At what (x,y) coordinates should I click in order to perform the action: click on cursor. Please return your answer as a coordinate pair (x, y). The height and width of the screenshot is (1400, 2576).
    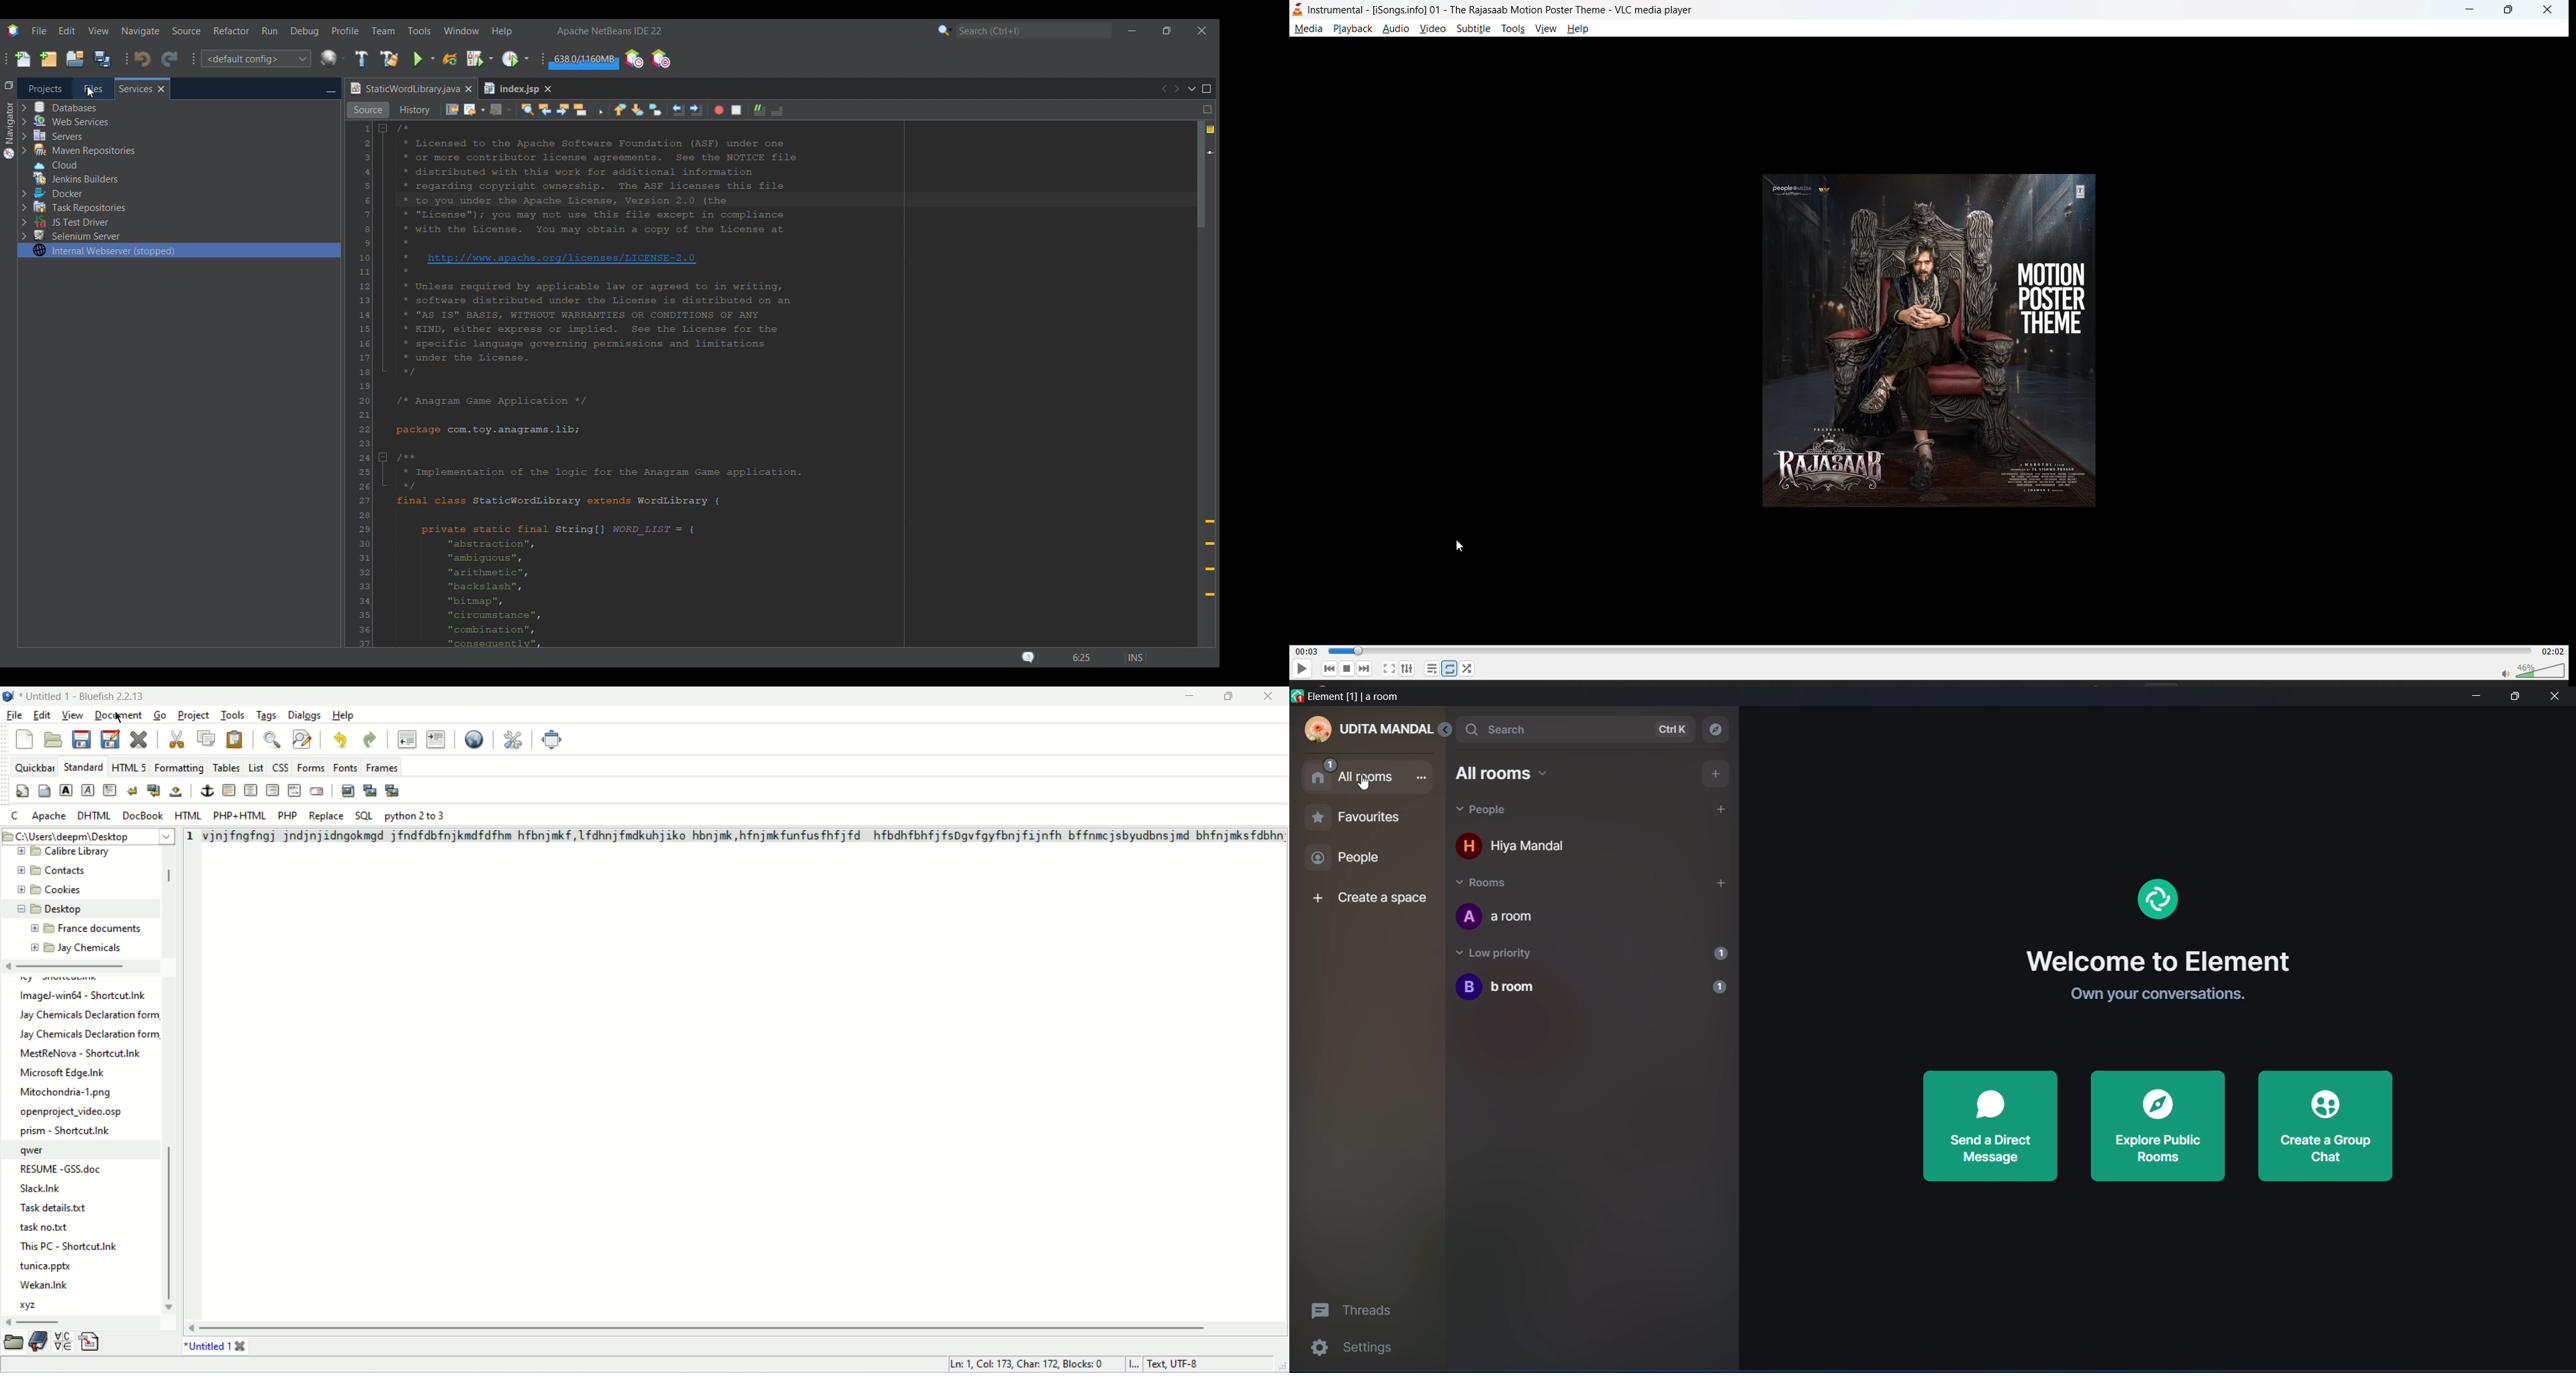
    Looking at the image, I should click on (119, 721).